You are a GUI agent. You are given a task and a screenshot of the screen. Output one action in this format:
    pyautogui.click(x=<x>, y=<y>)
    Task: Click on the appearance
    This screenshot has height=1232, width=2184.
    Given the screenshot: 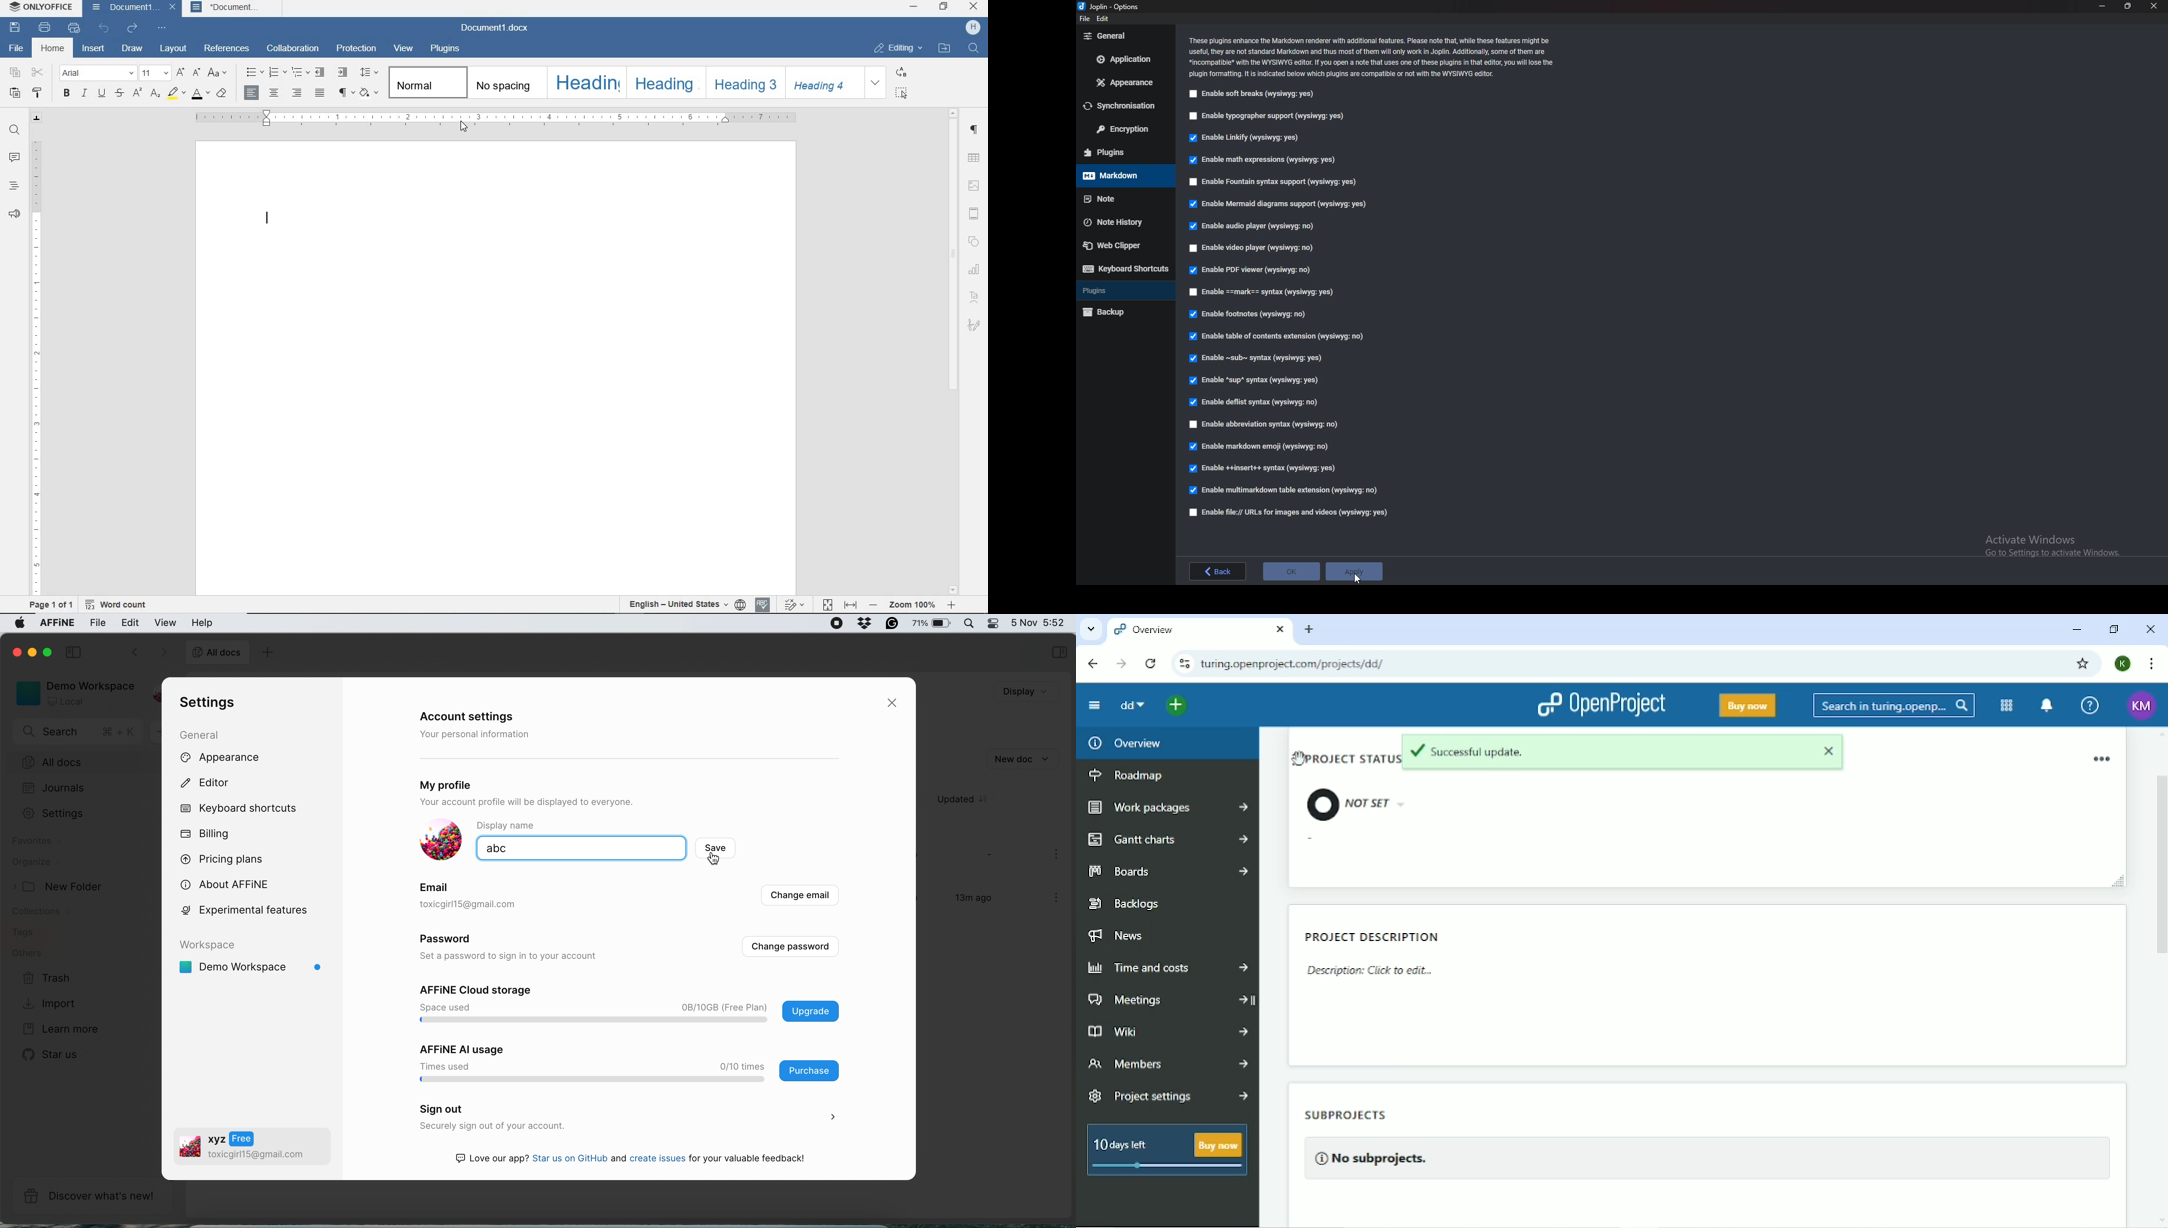 What is the action you would take?
    pyautogui.click(x=234, y=758)
    